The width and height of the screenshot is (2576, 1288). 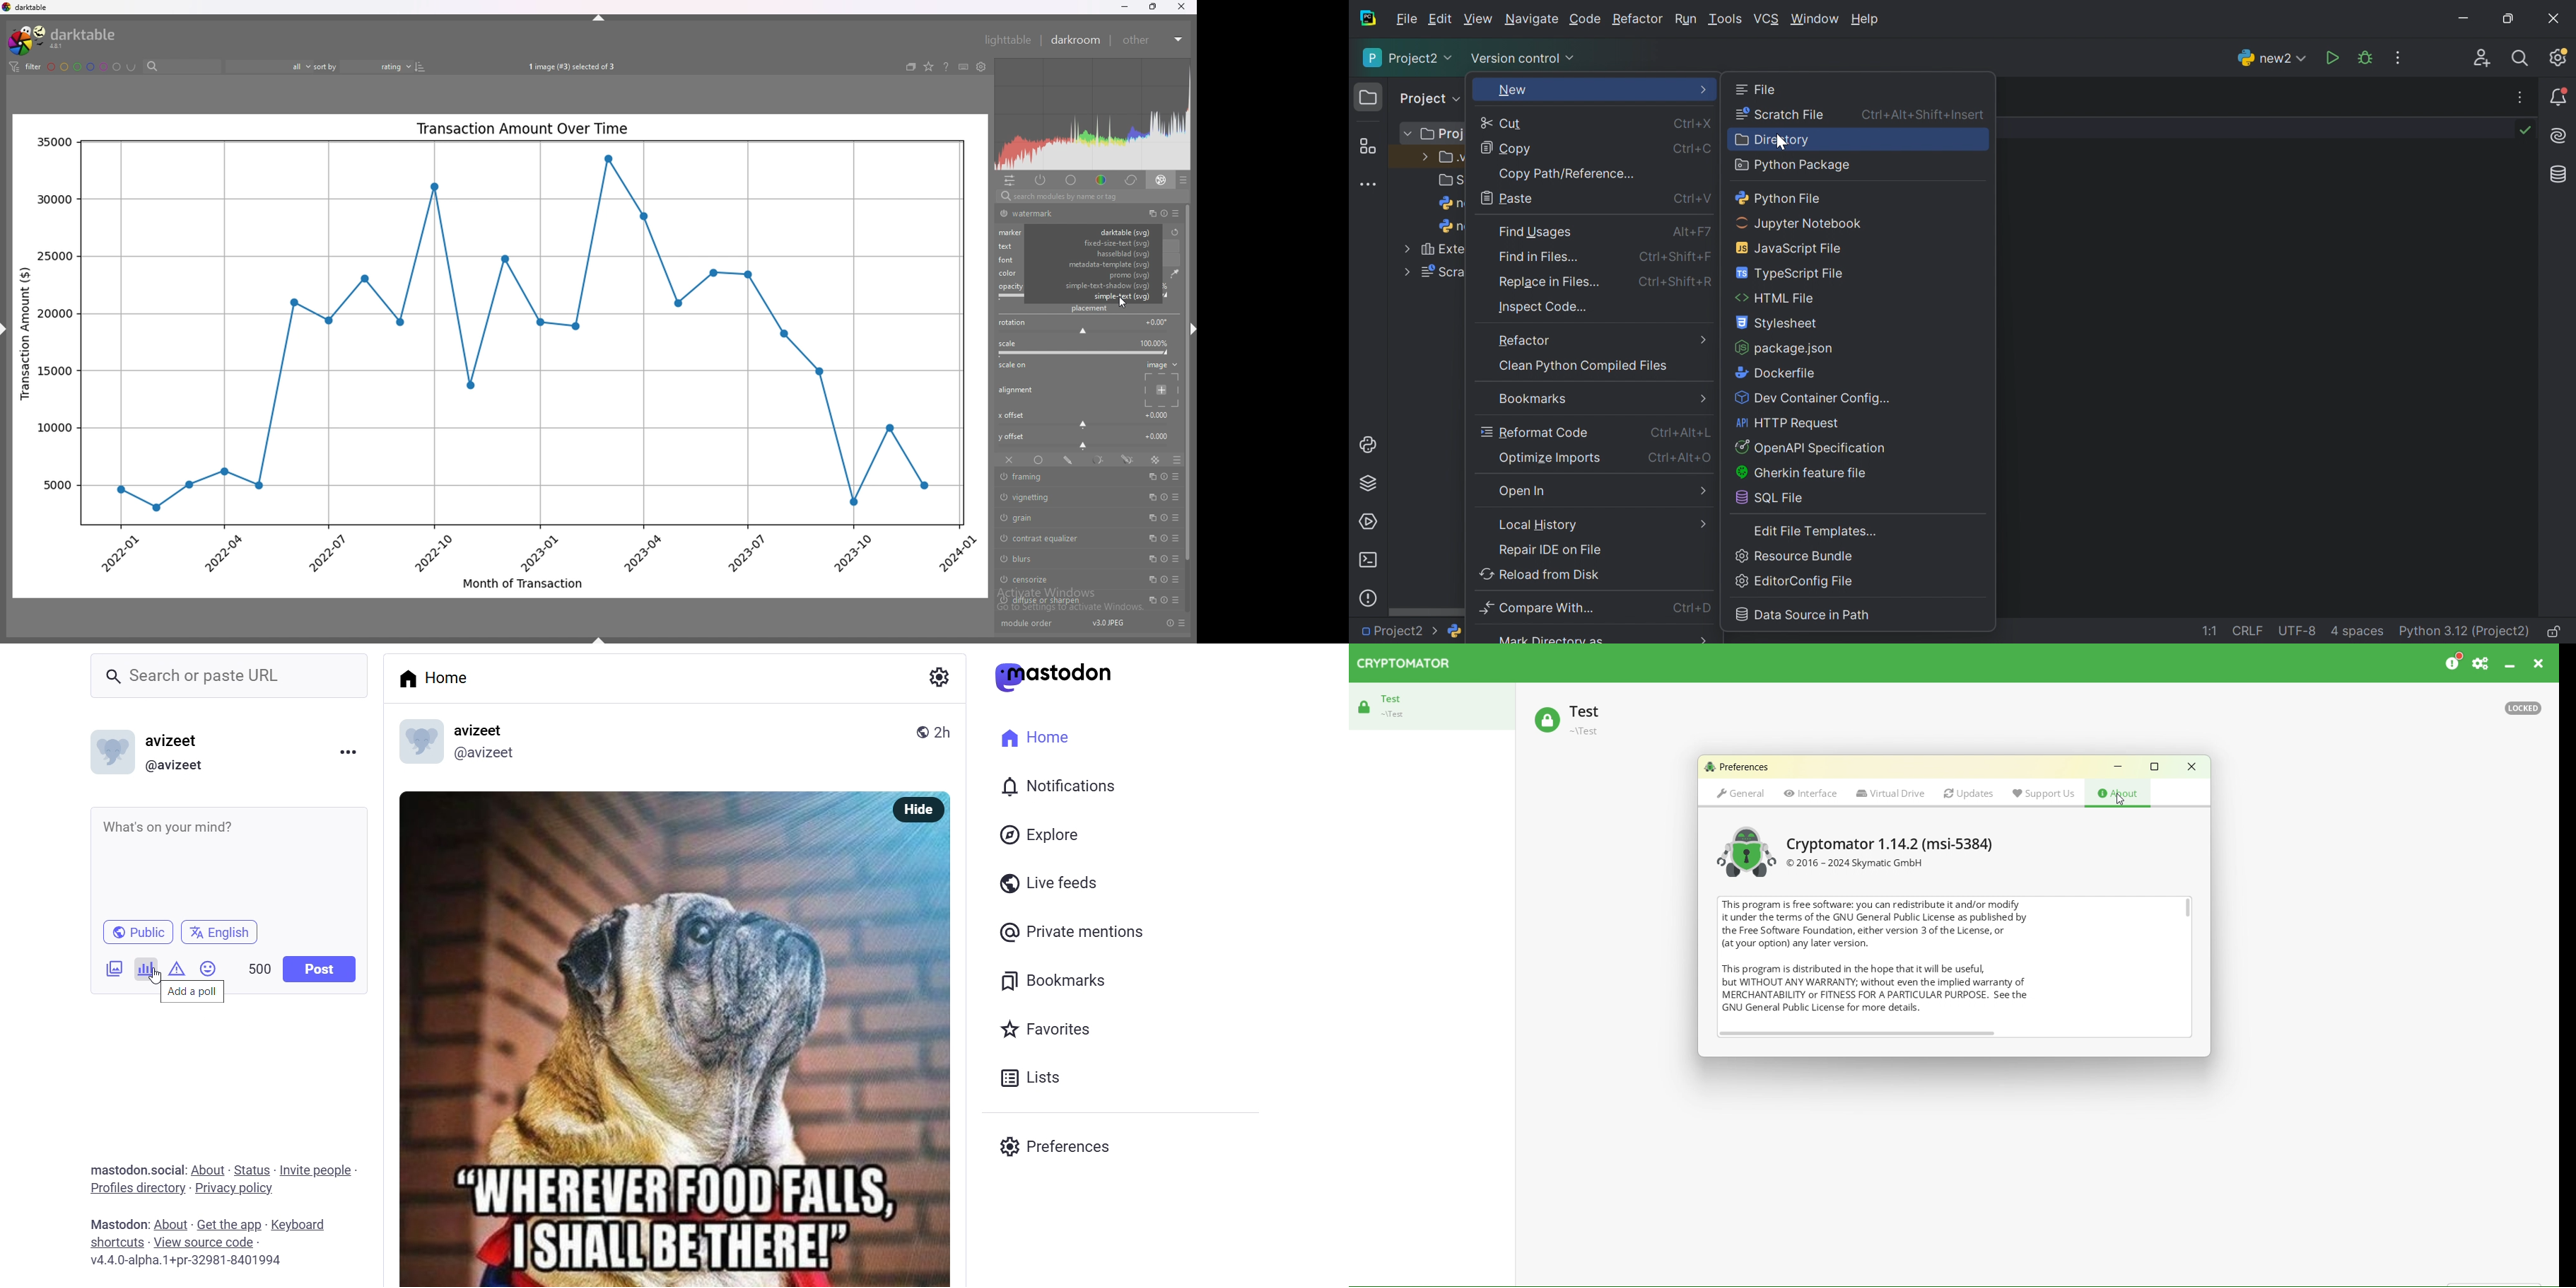 What do you see at coordinates (1071, 180) in the screenshot?
I see `base` at bounding box center [1071, 180].